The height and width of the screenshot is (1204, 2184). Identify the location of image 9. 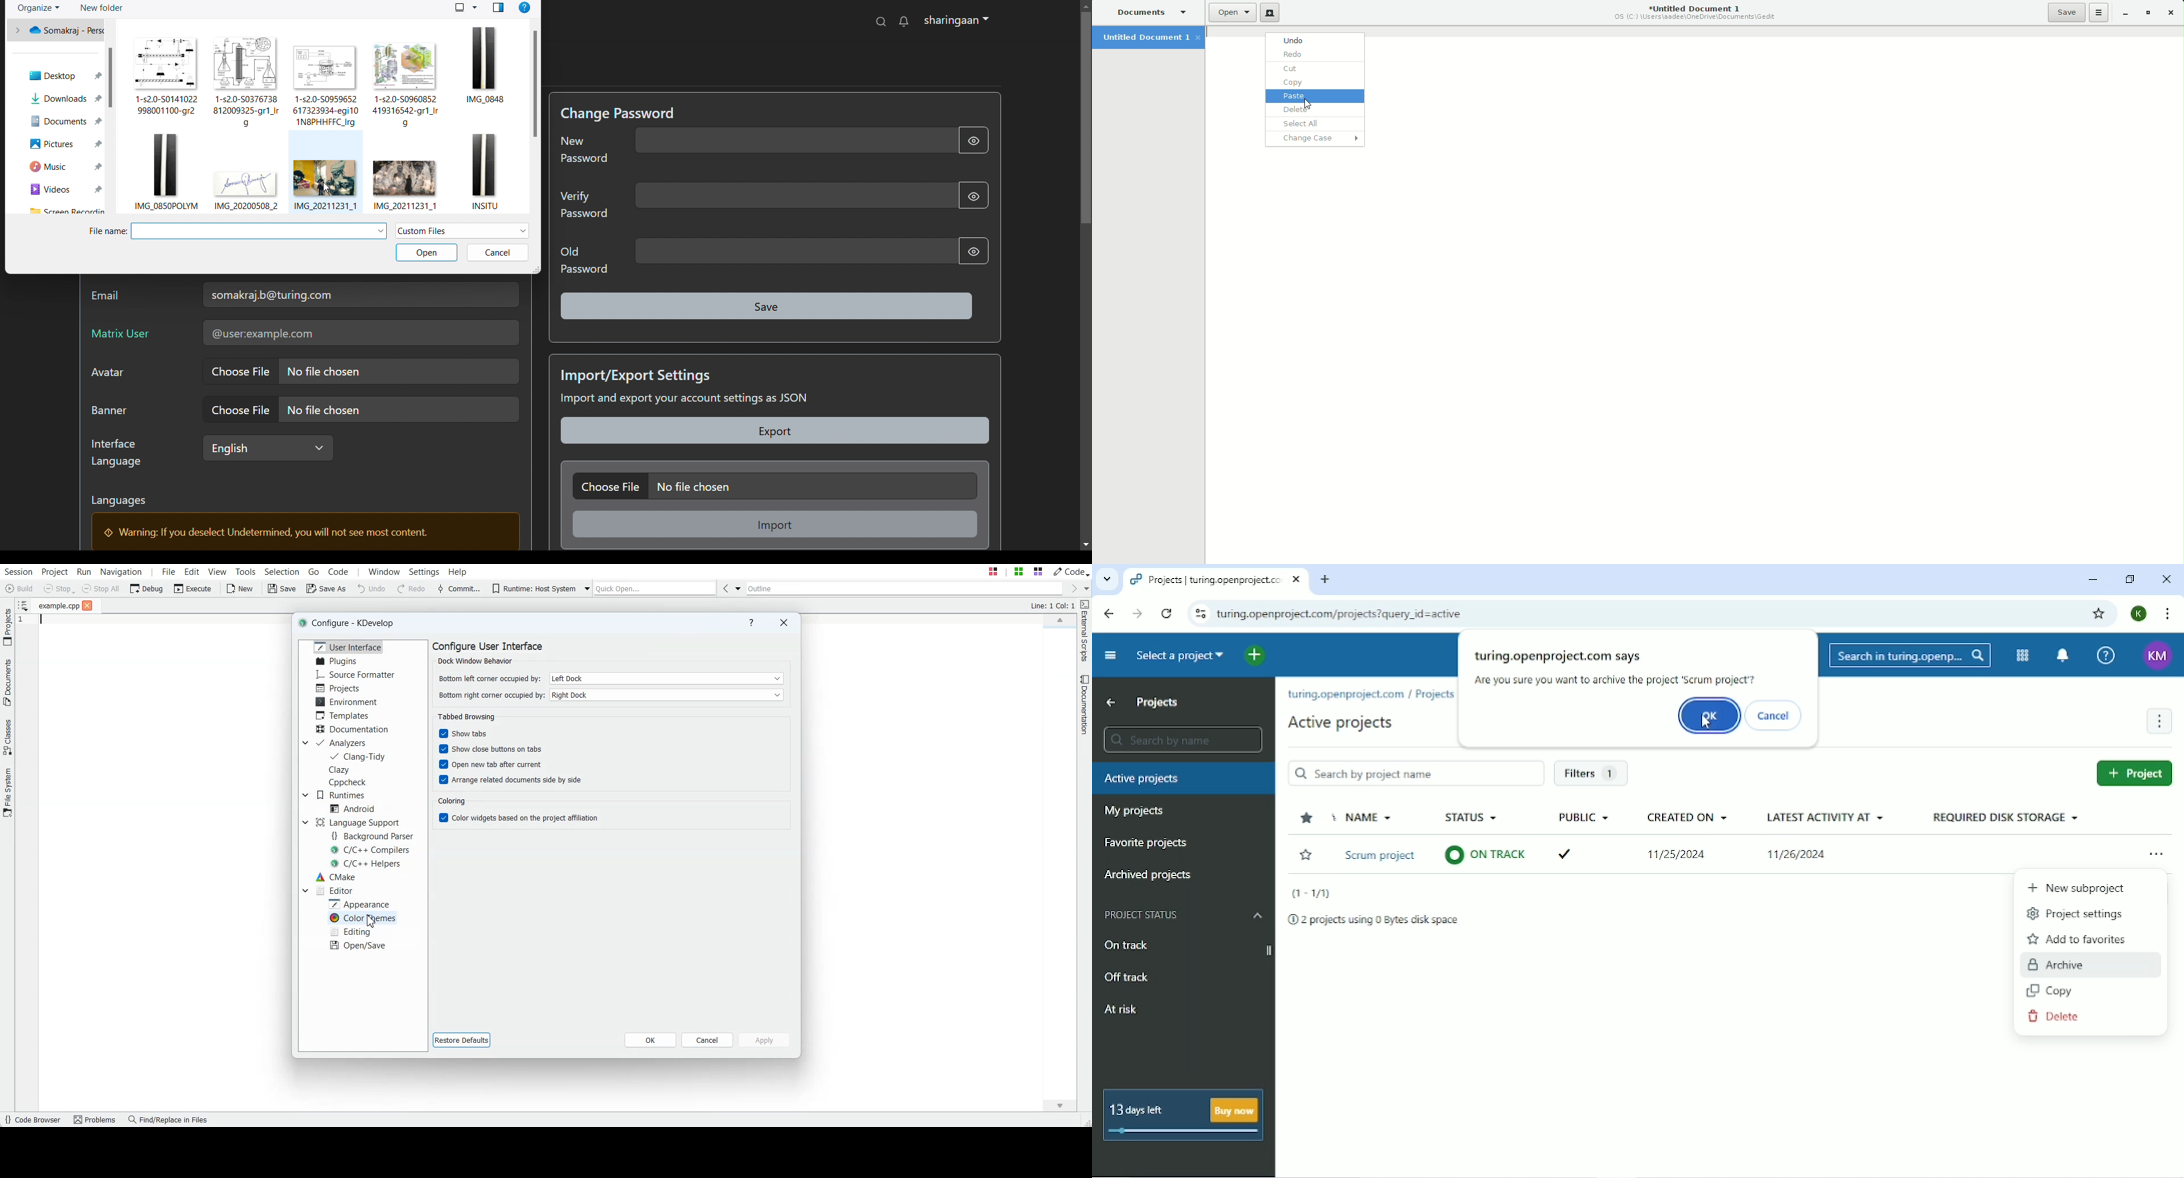
(412, 184).